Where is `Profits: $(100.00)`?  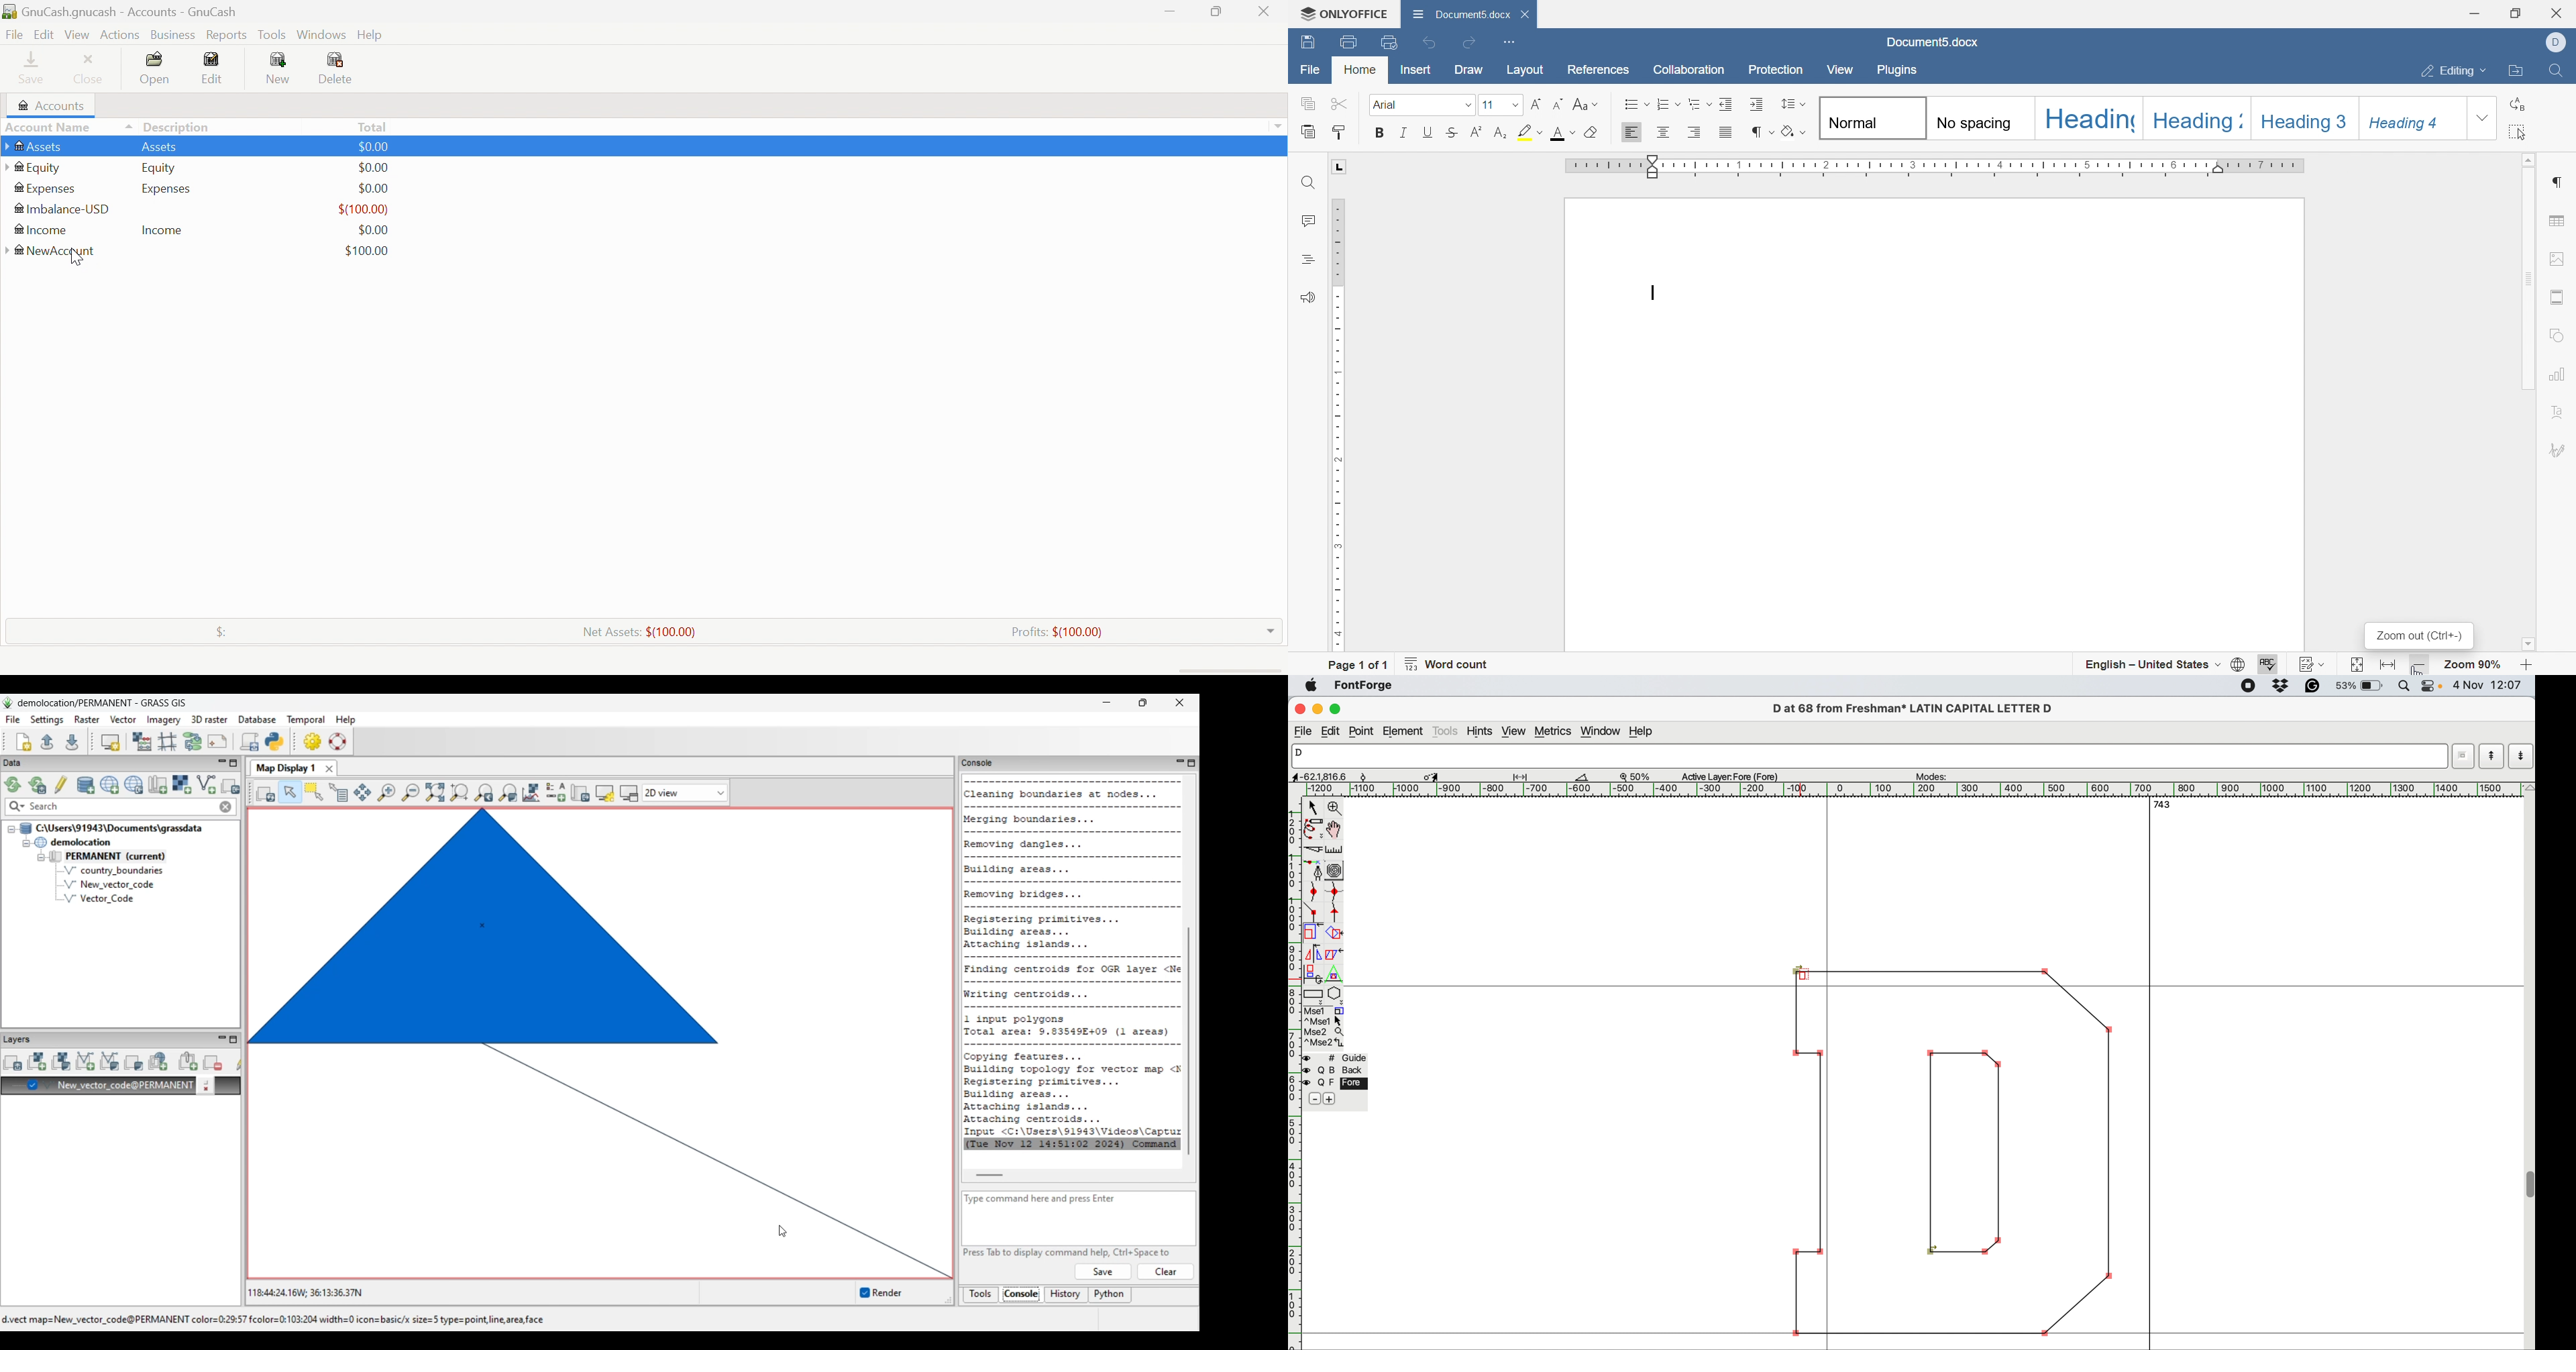
Profits: $(100.00) is located at coordinates (1059, 631).